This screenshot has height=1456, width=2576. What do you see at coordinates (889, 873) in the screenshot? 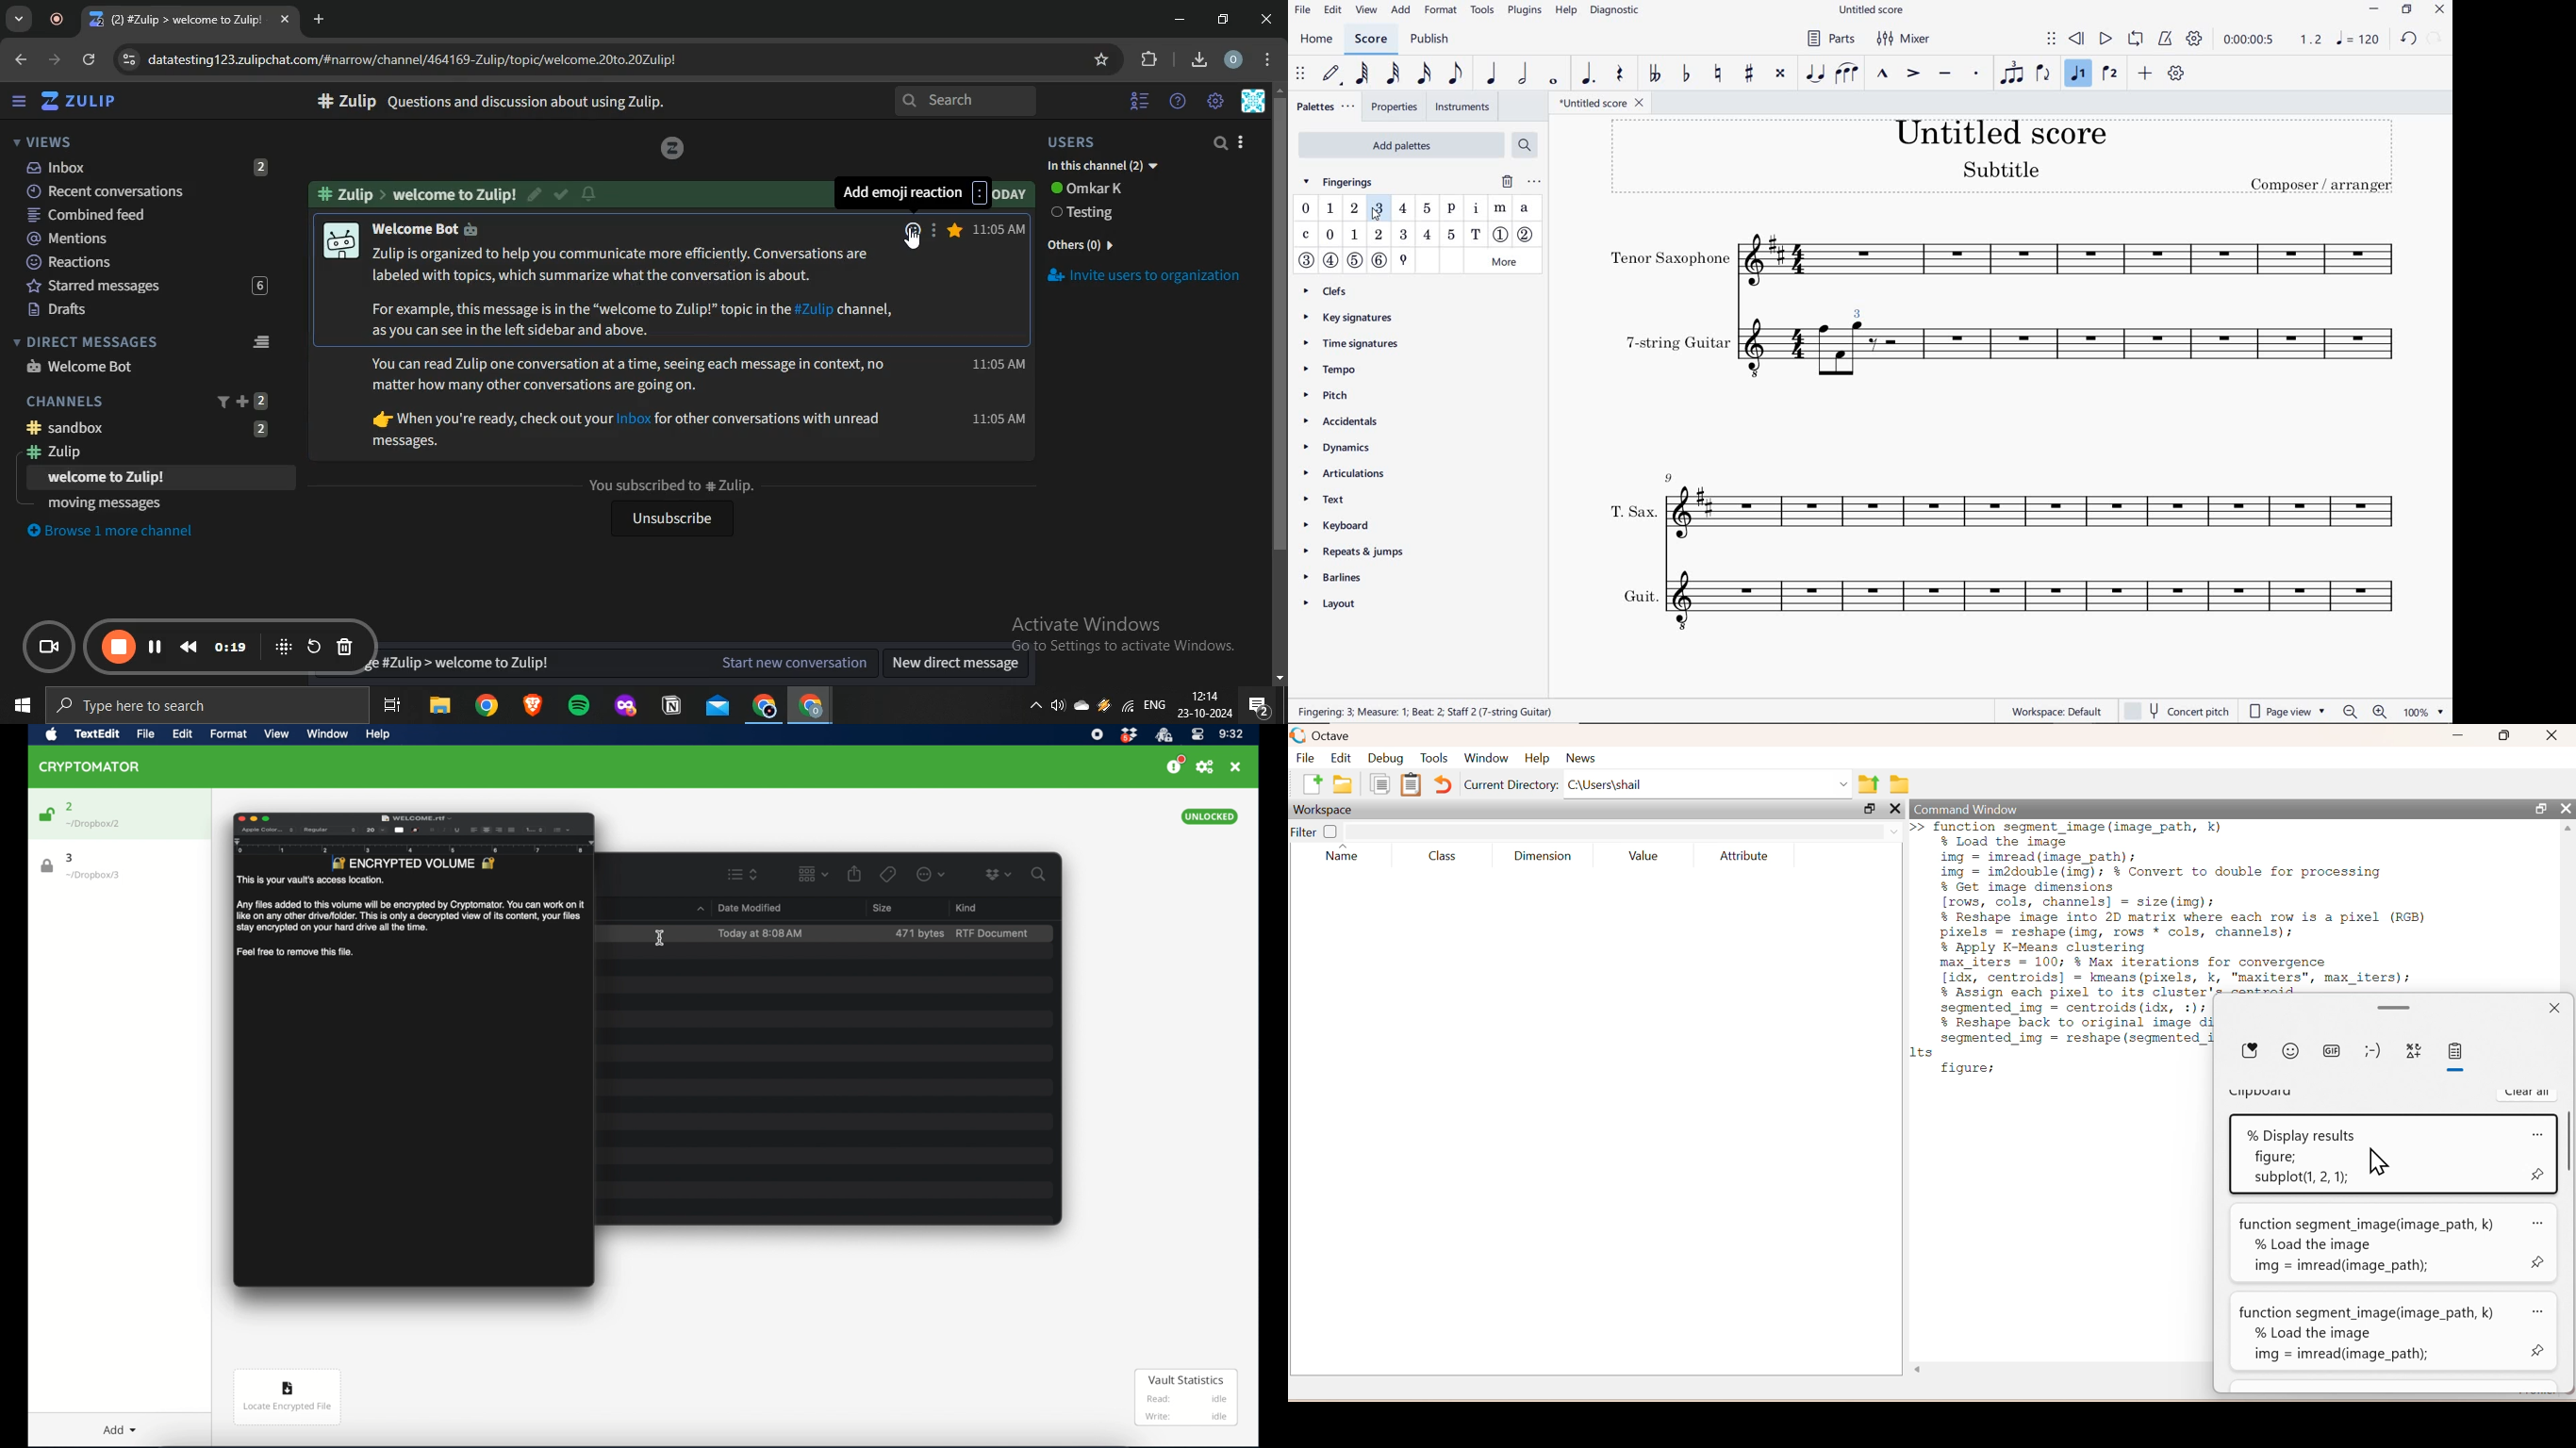
I see `tags` at bounding box center [889, 873].